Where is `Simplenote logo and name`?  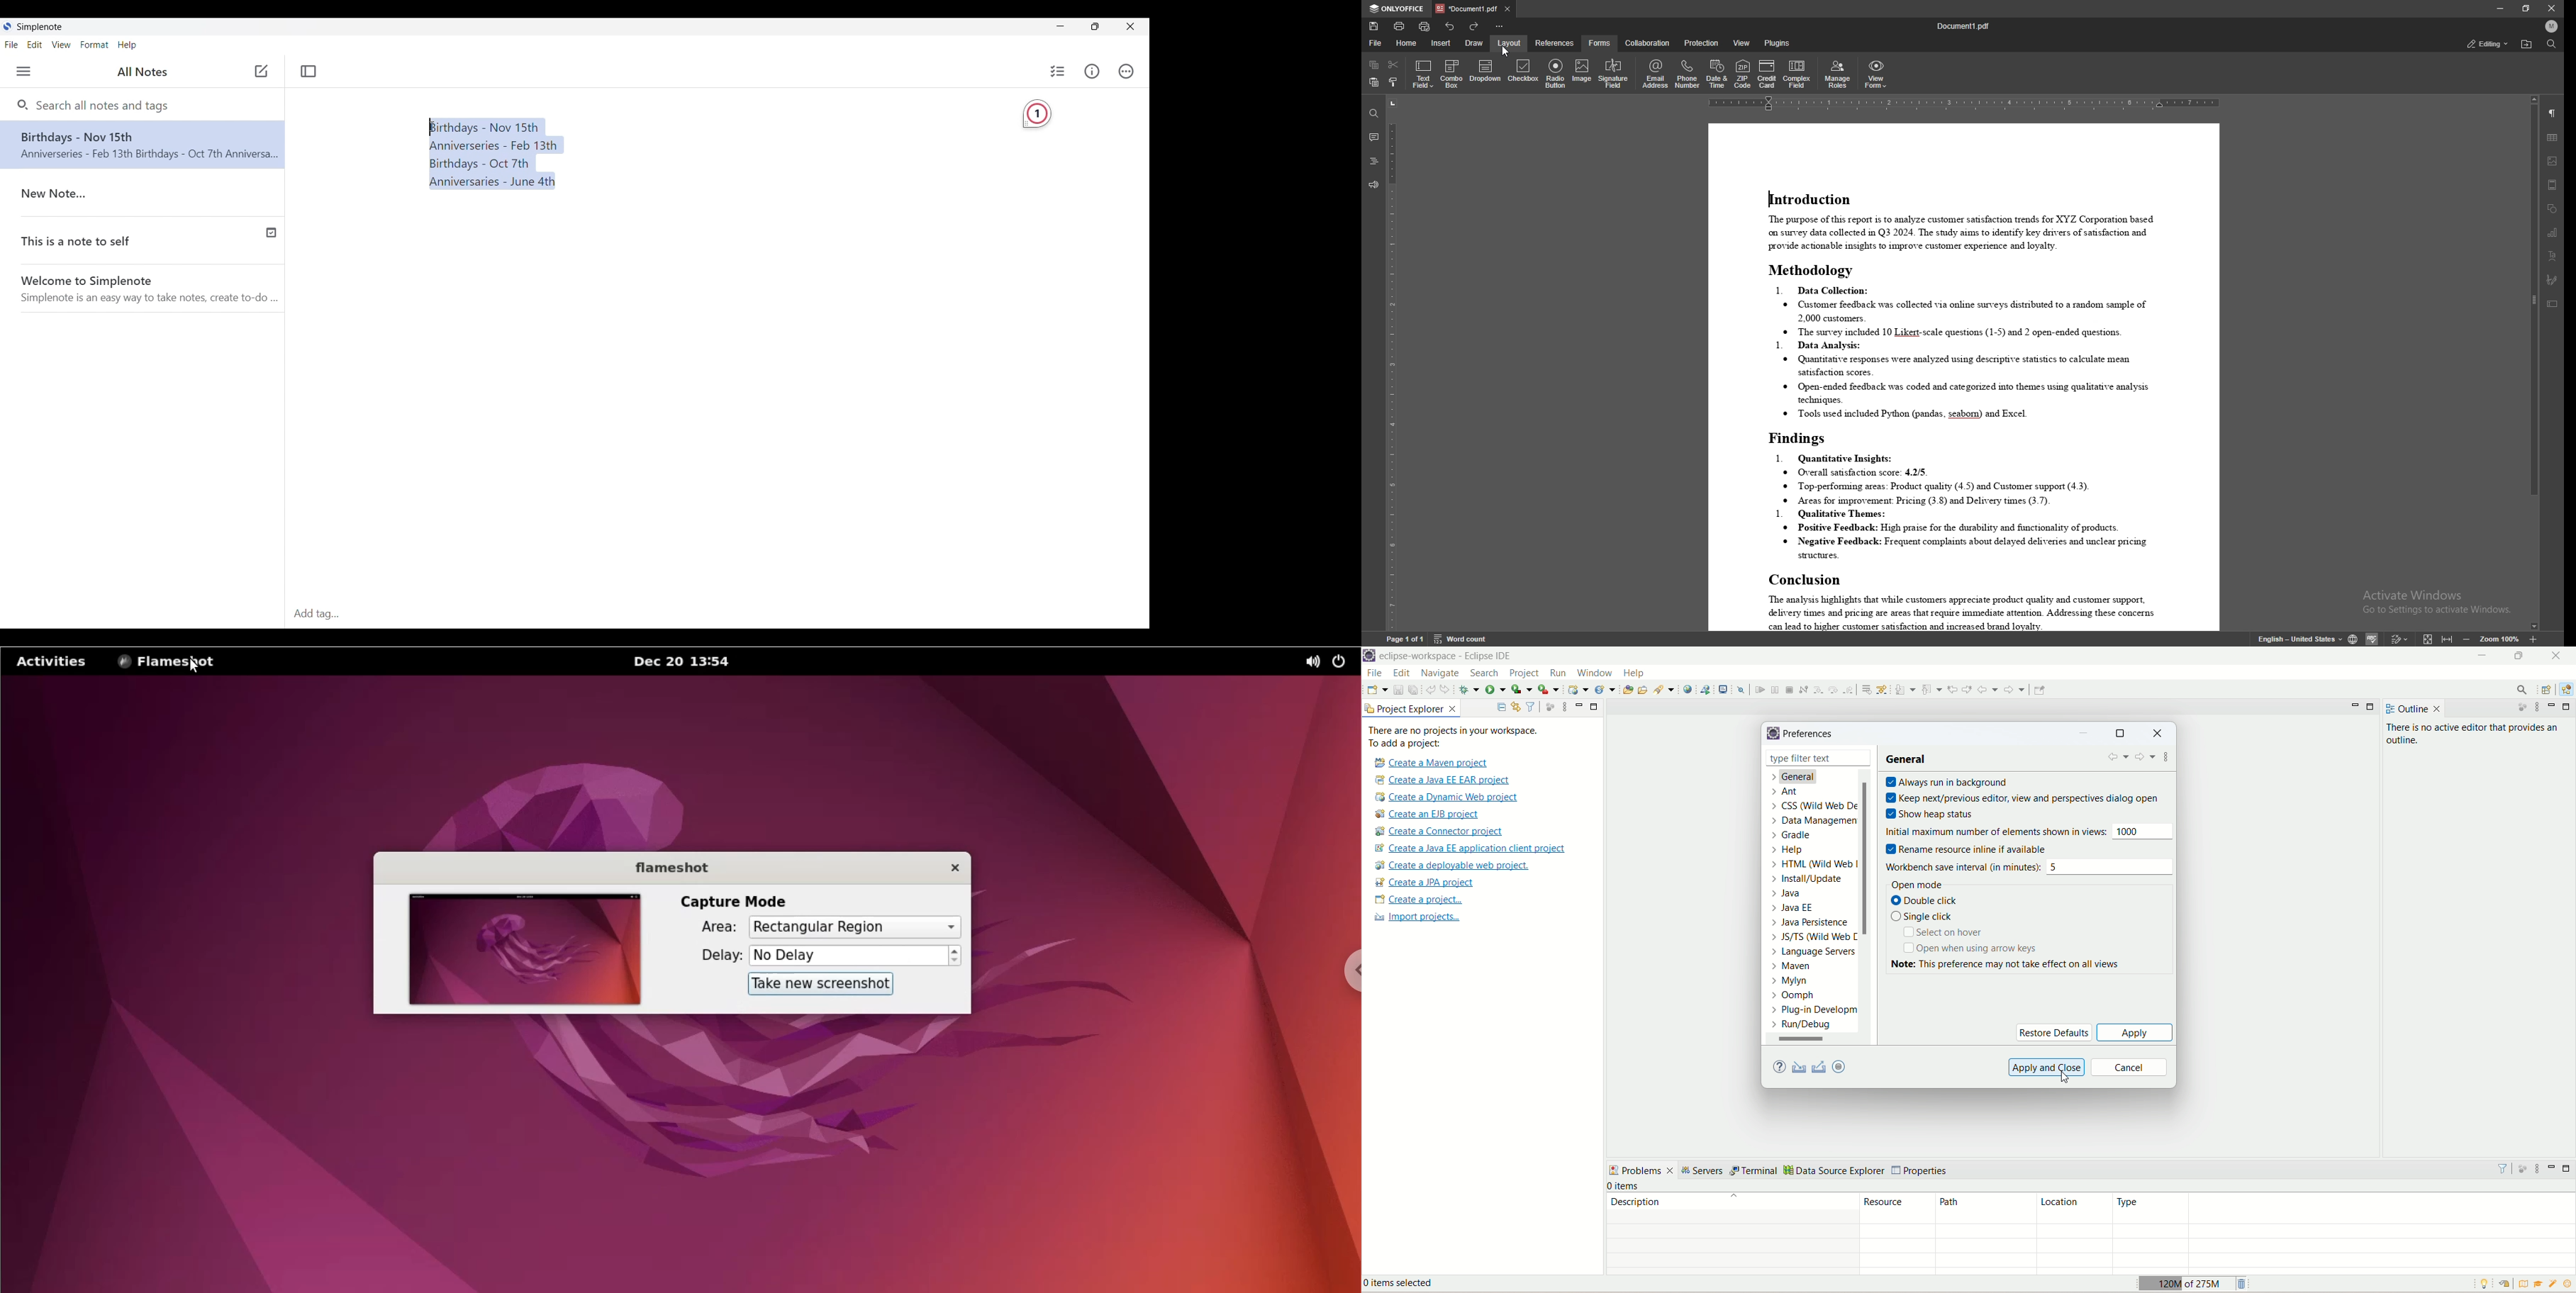
Simplenote logo and name is located at coordinates (48, 26).